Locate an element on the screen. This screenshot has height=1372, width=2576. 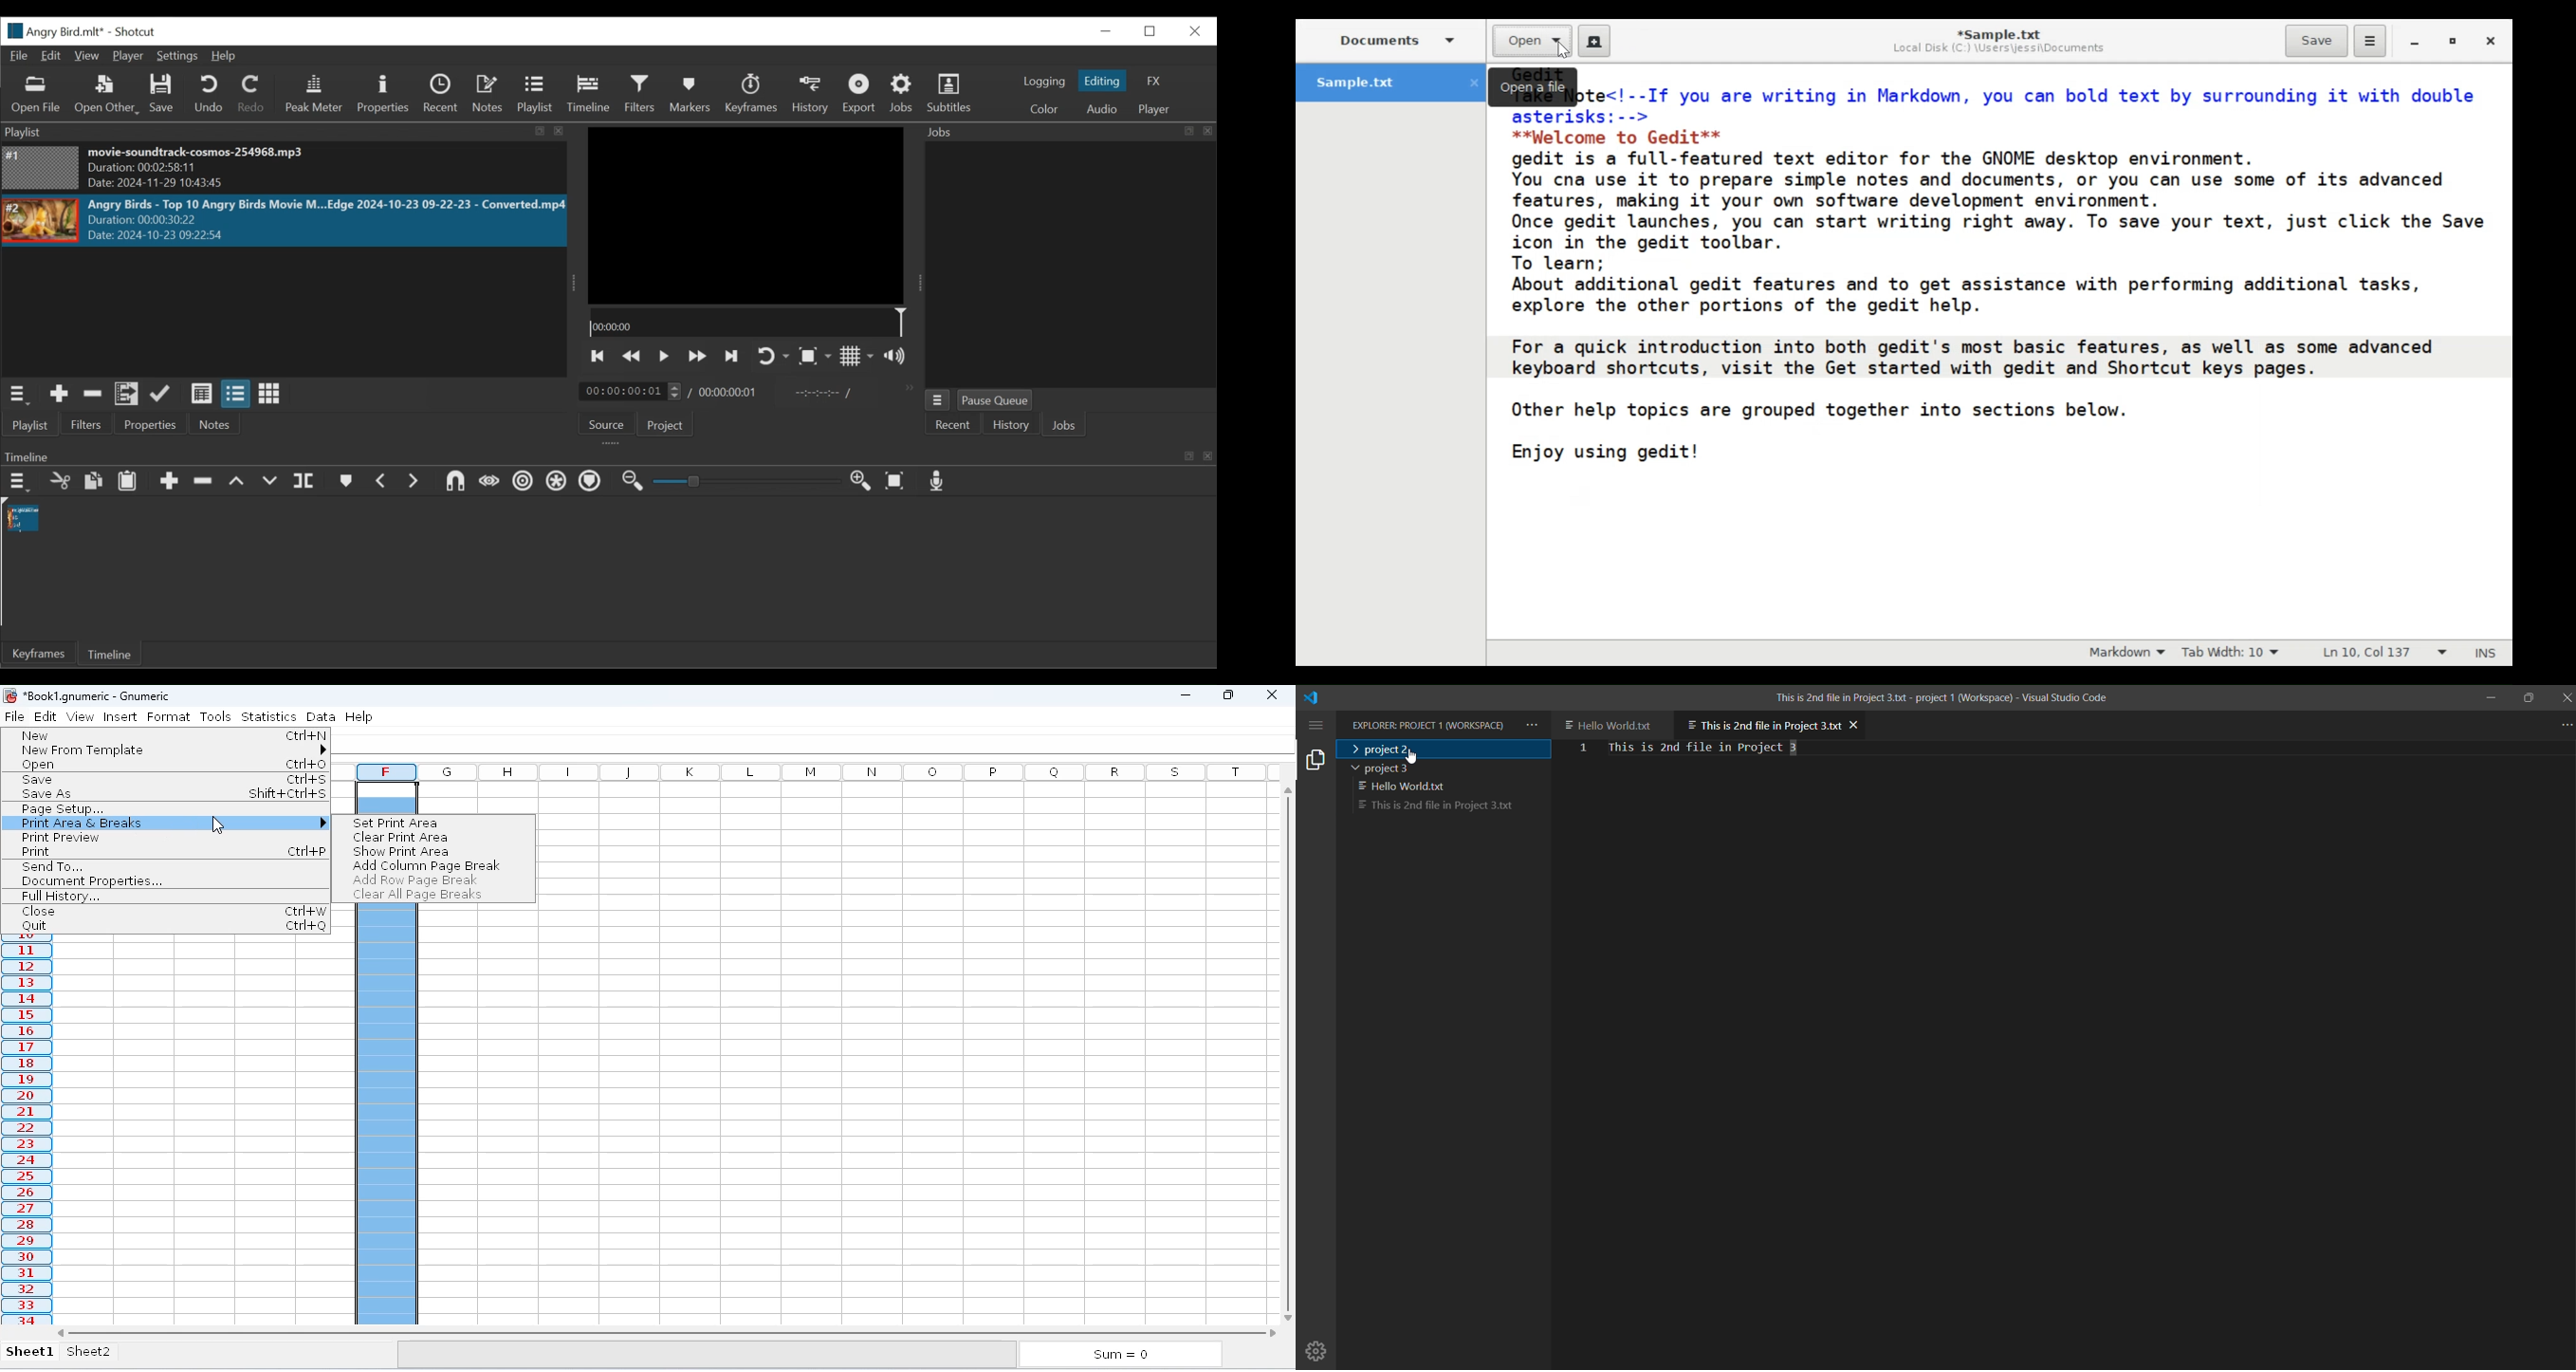
Toggle display grid on the player is located at coordinates (858, 357).